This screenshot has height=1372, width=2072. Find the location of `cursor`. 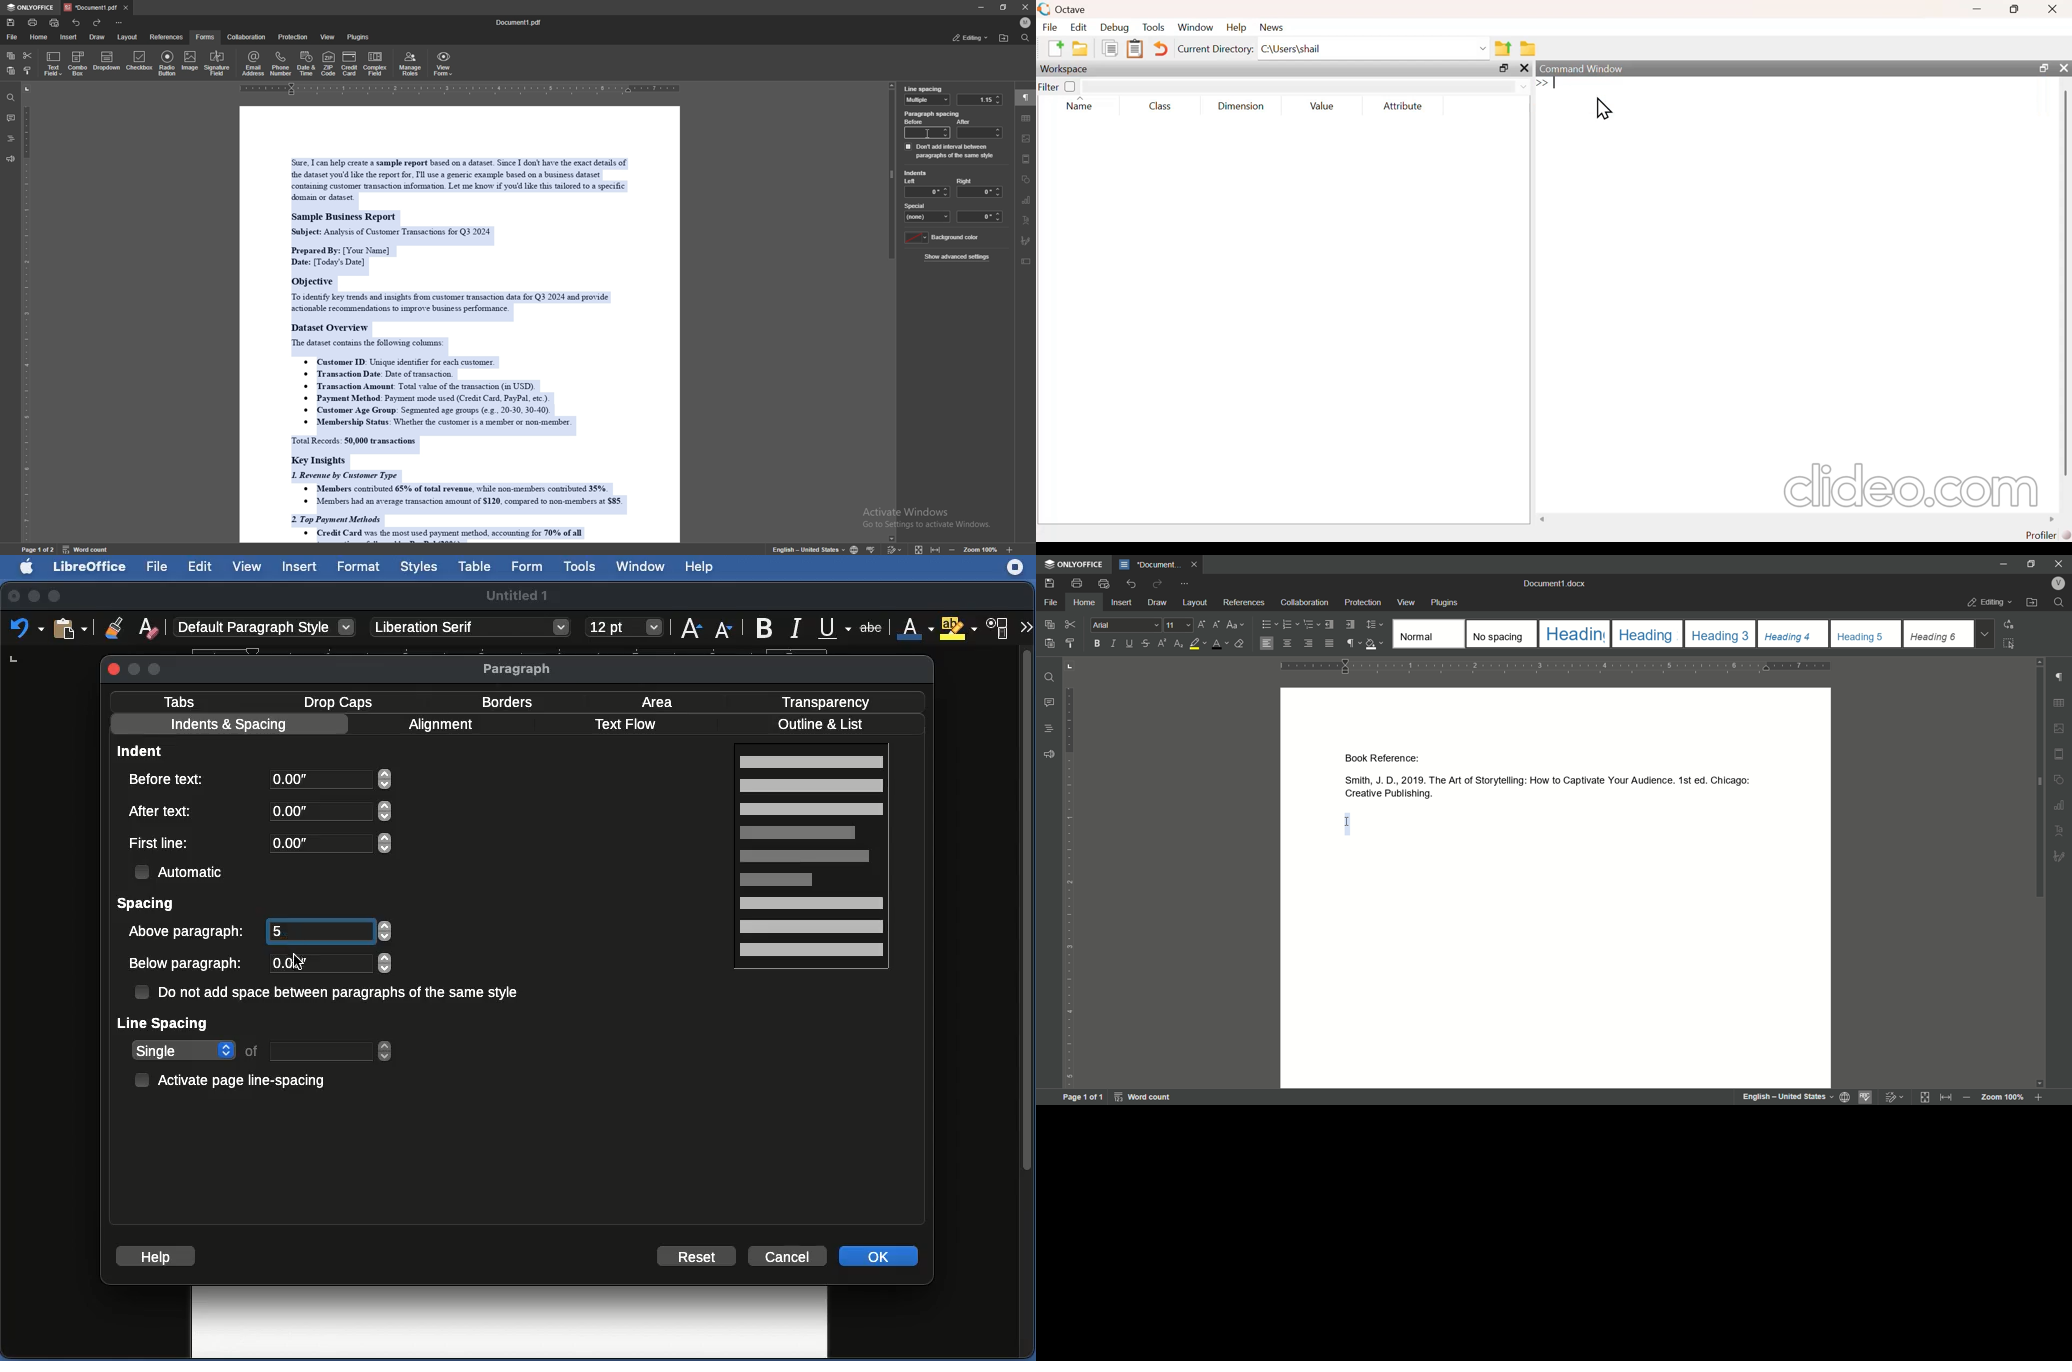

cursor is located at coordinates (1603, 110).